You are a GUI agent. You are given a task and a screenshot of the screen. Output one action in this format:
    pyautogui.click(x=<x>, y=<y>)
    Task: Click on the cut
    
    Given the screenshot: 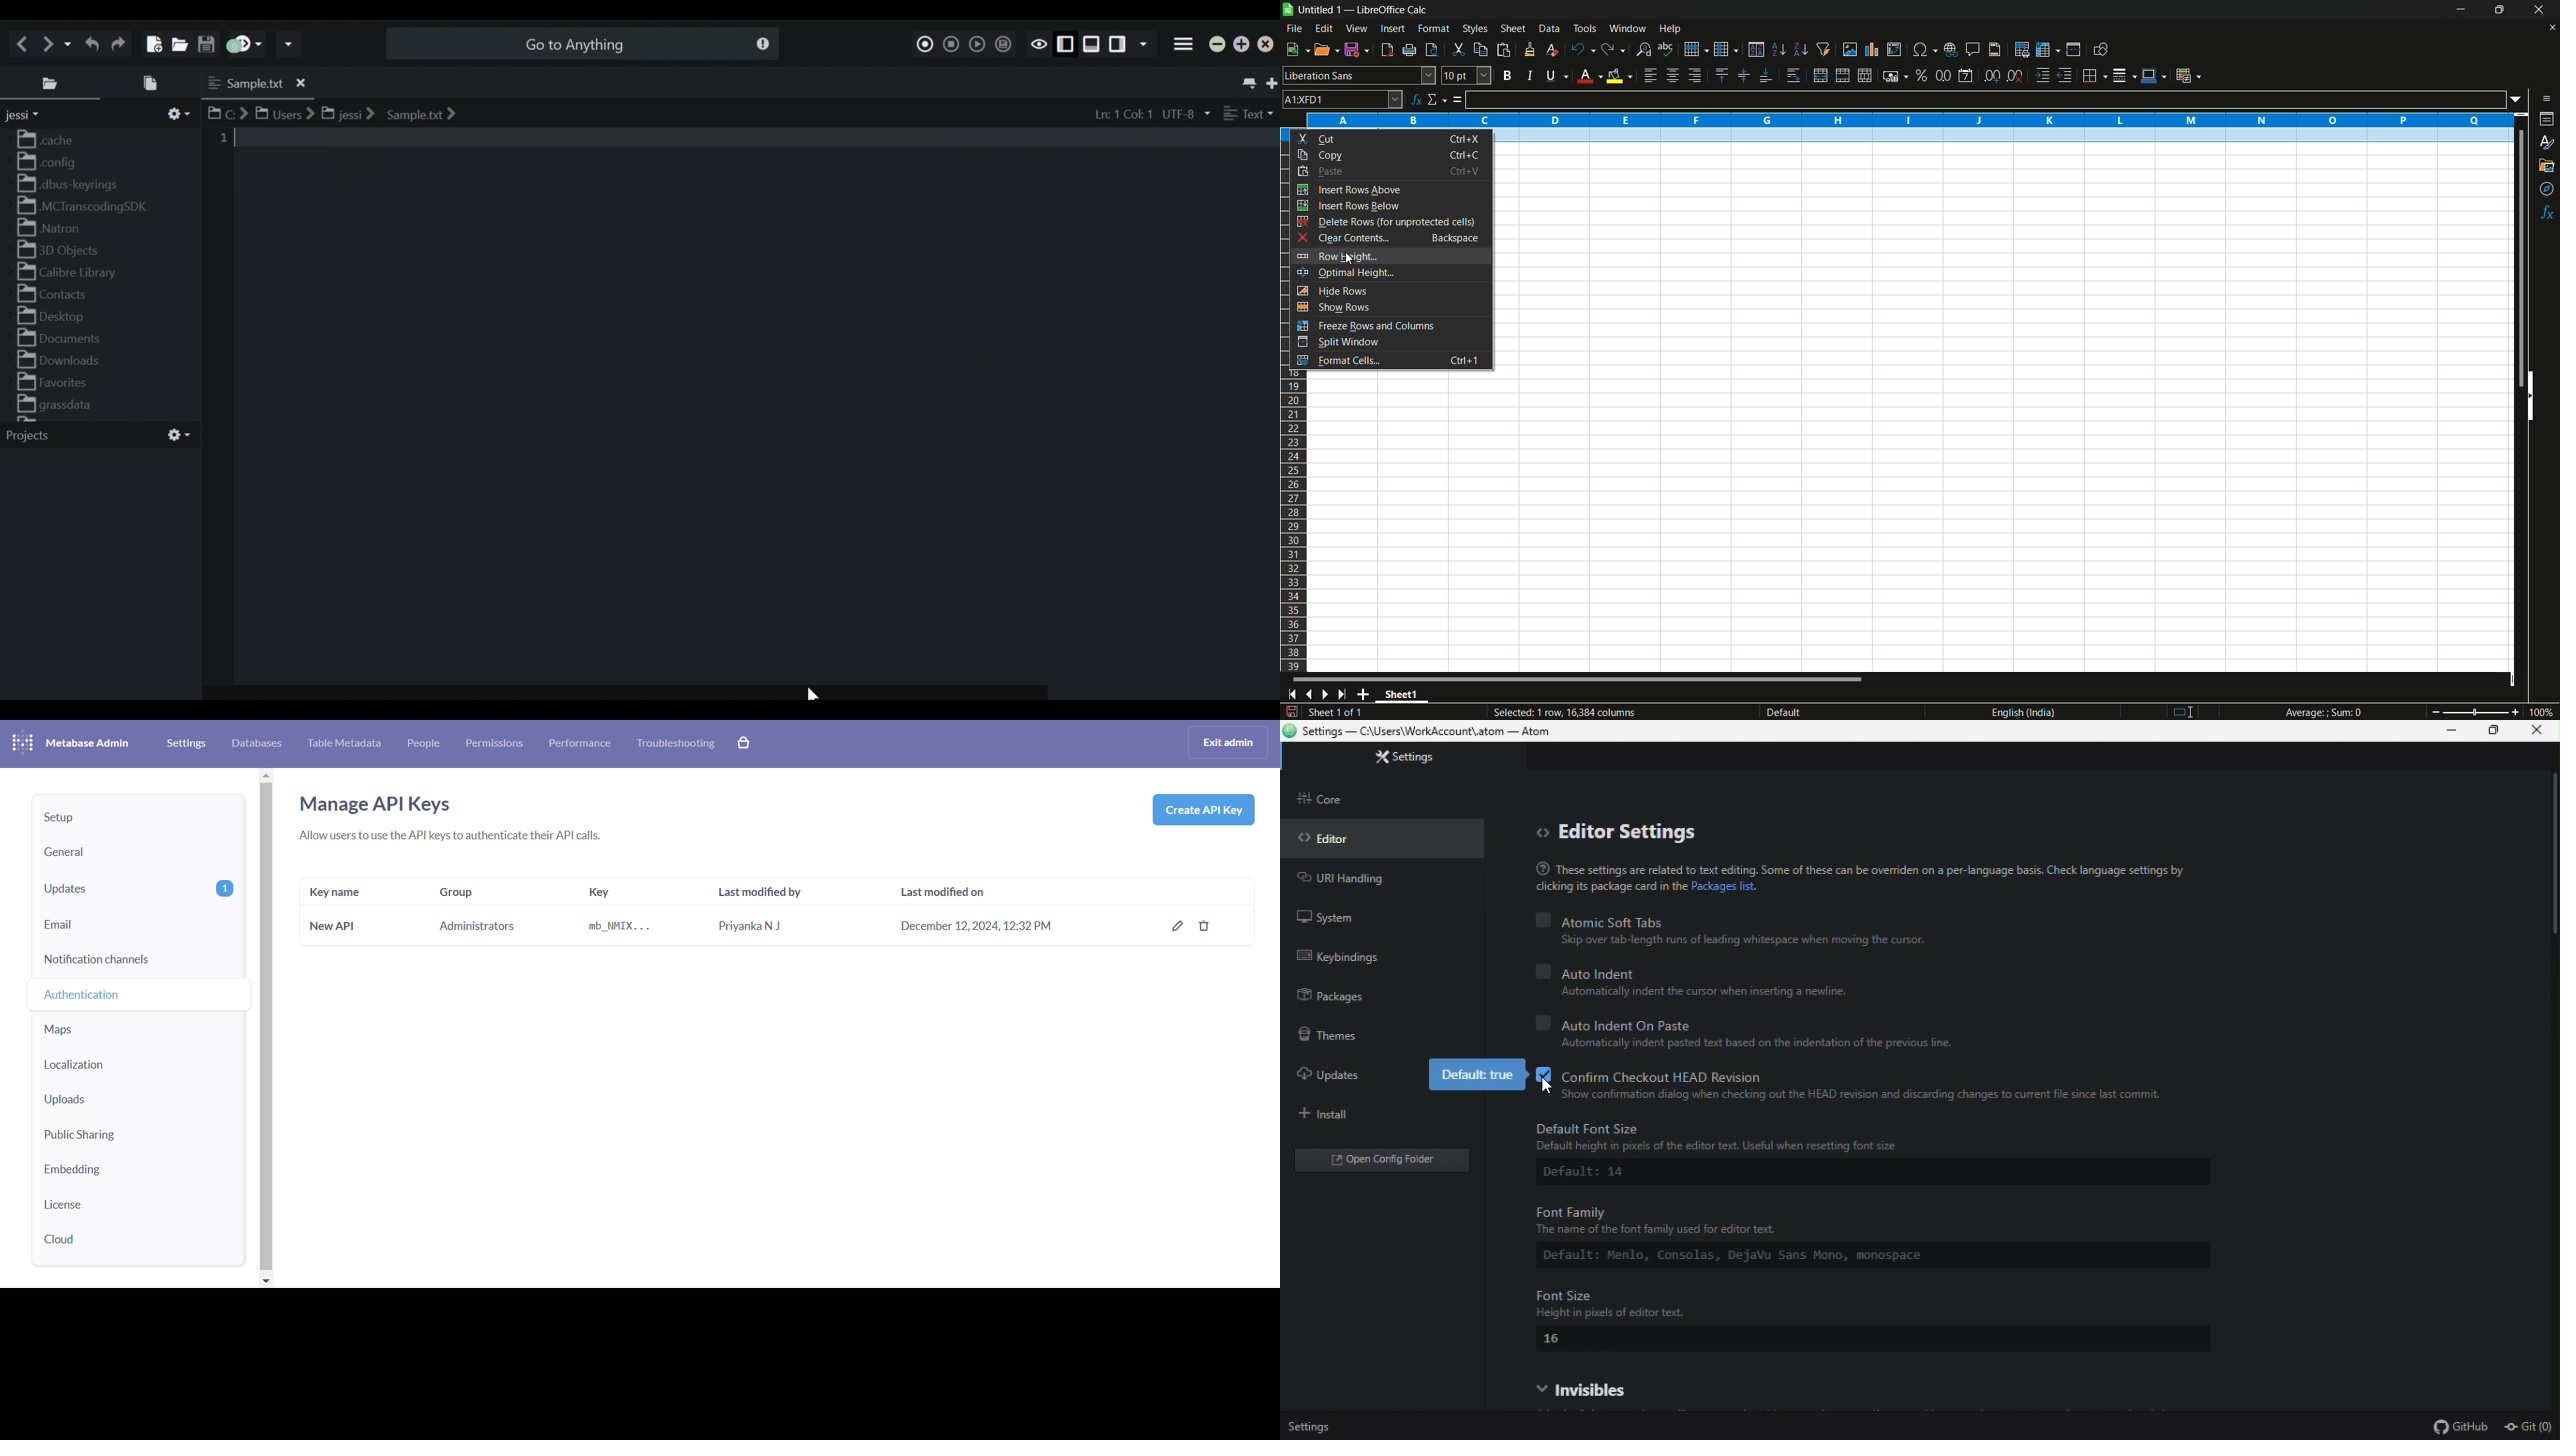 What is the action you would take?
    pyautogui.click(x=1458, y=49)
    